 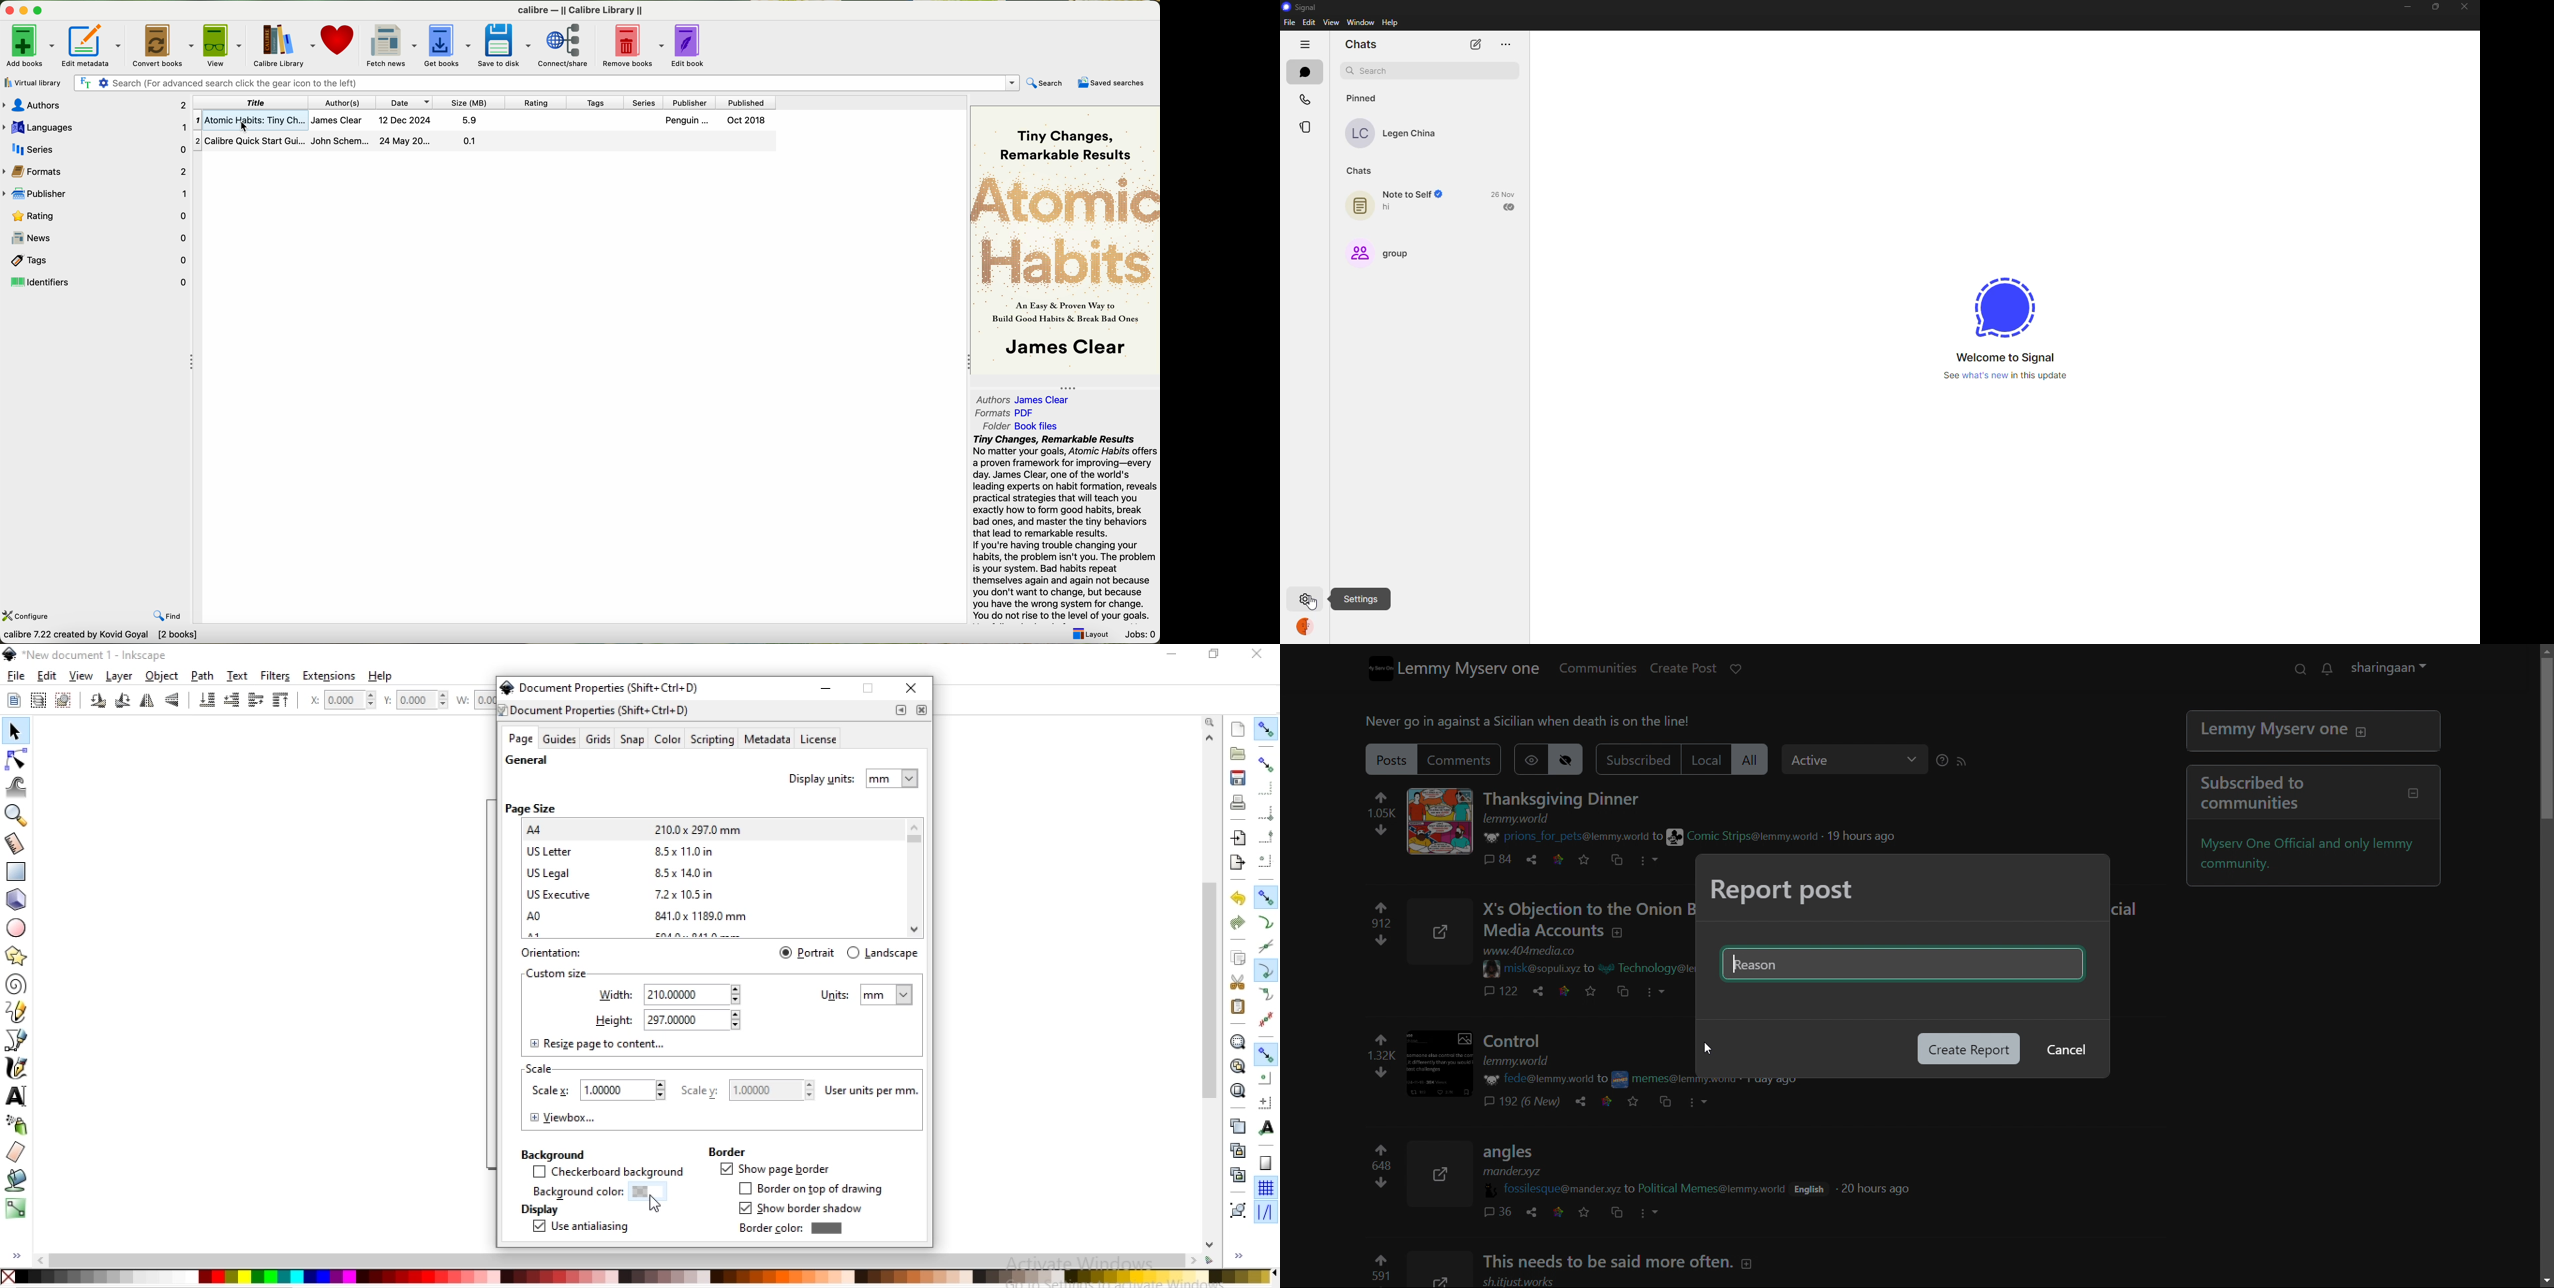 What do you see at coordinates (1266, 1164) in the screenshot?
I see `snap to page border` at bounding box center [1266, 1164].